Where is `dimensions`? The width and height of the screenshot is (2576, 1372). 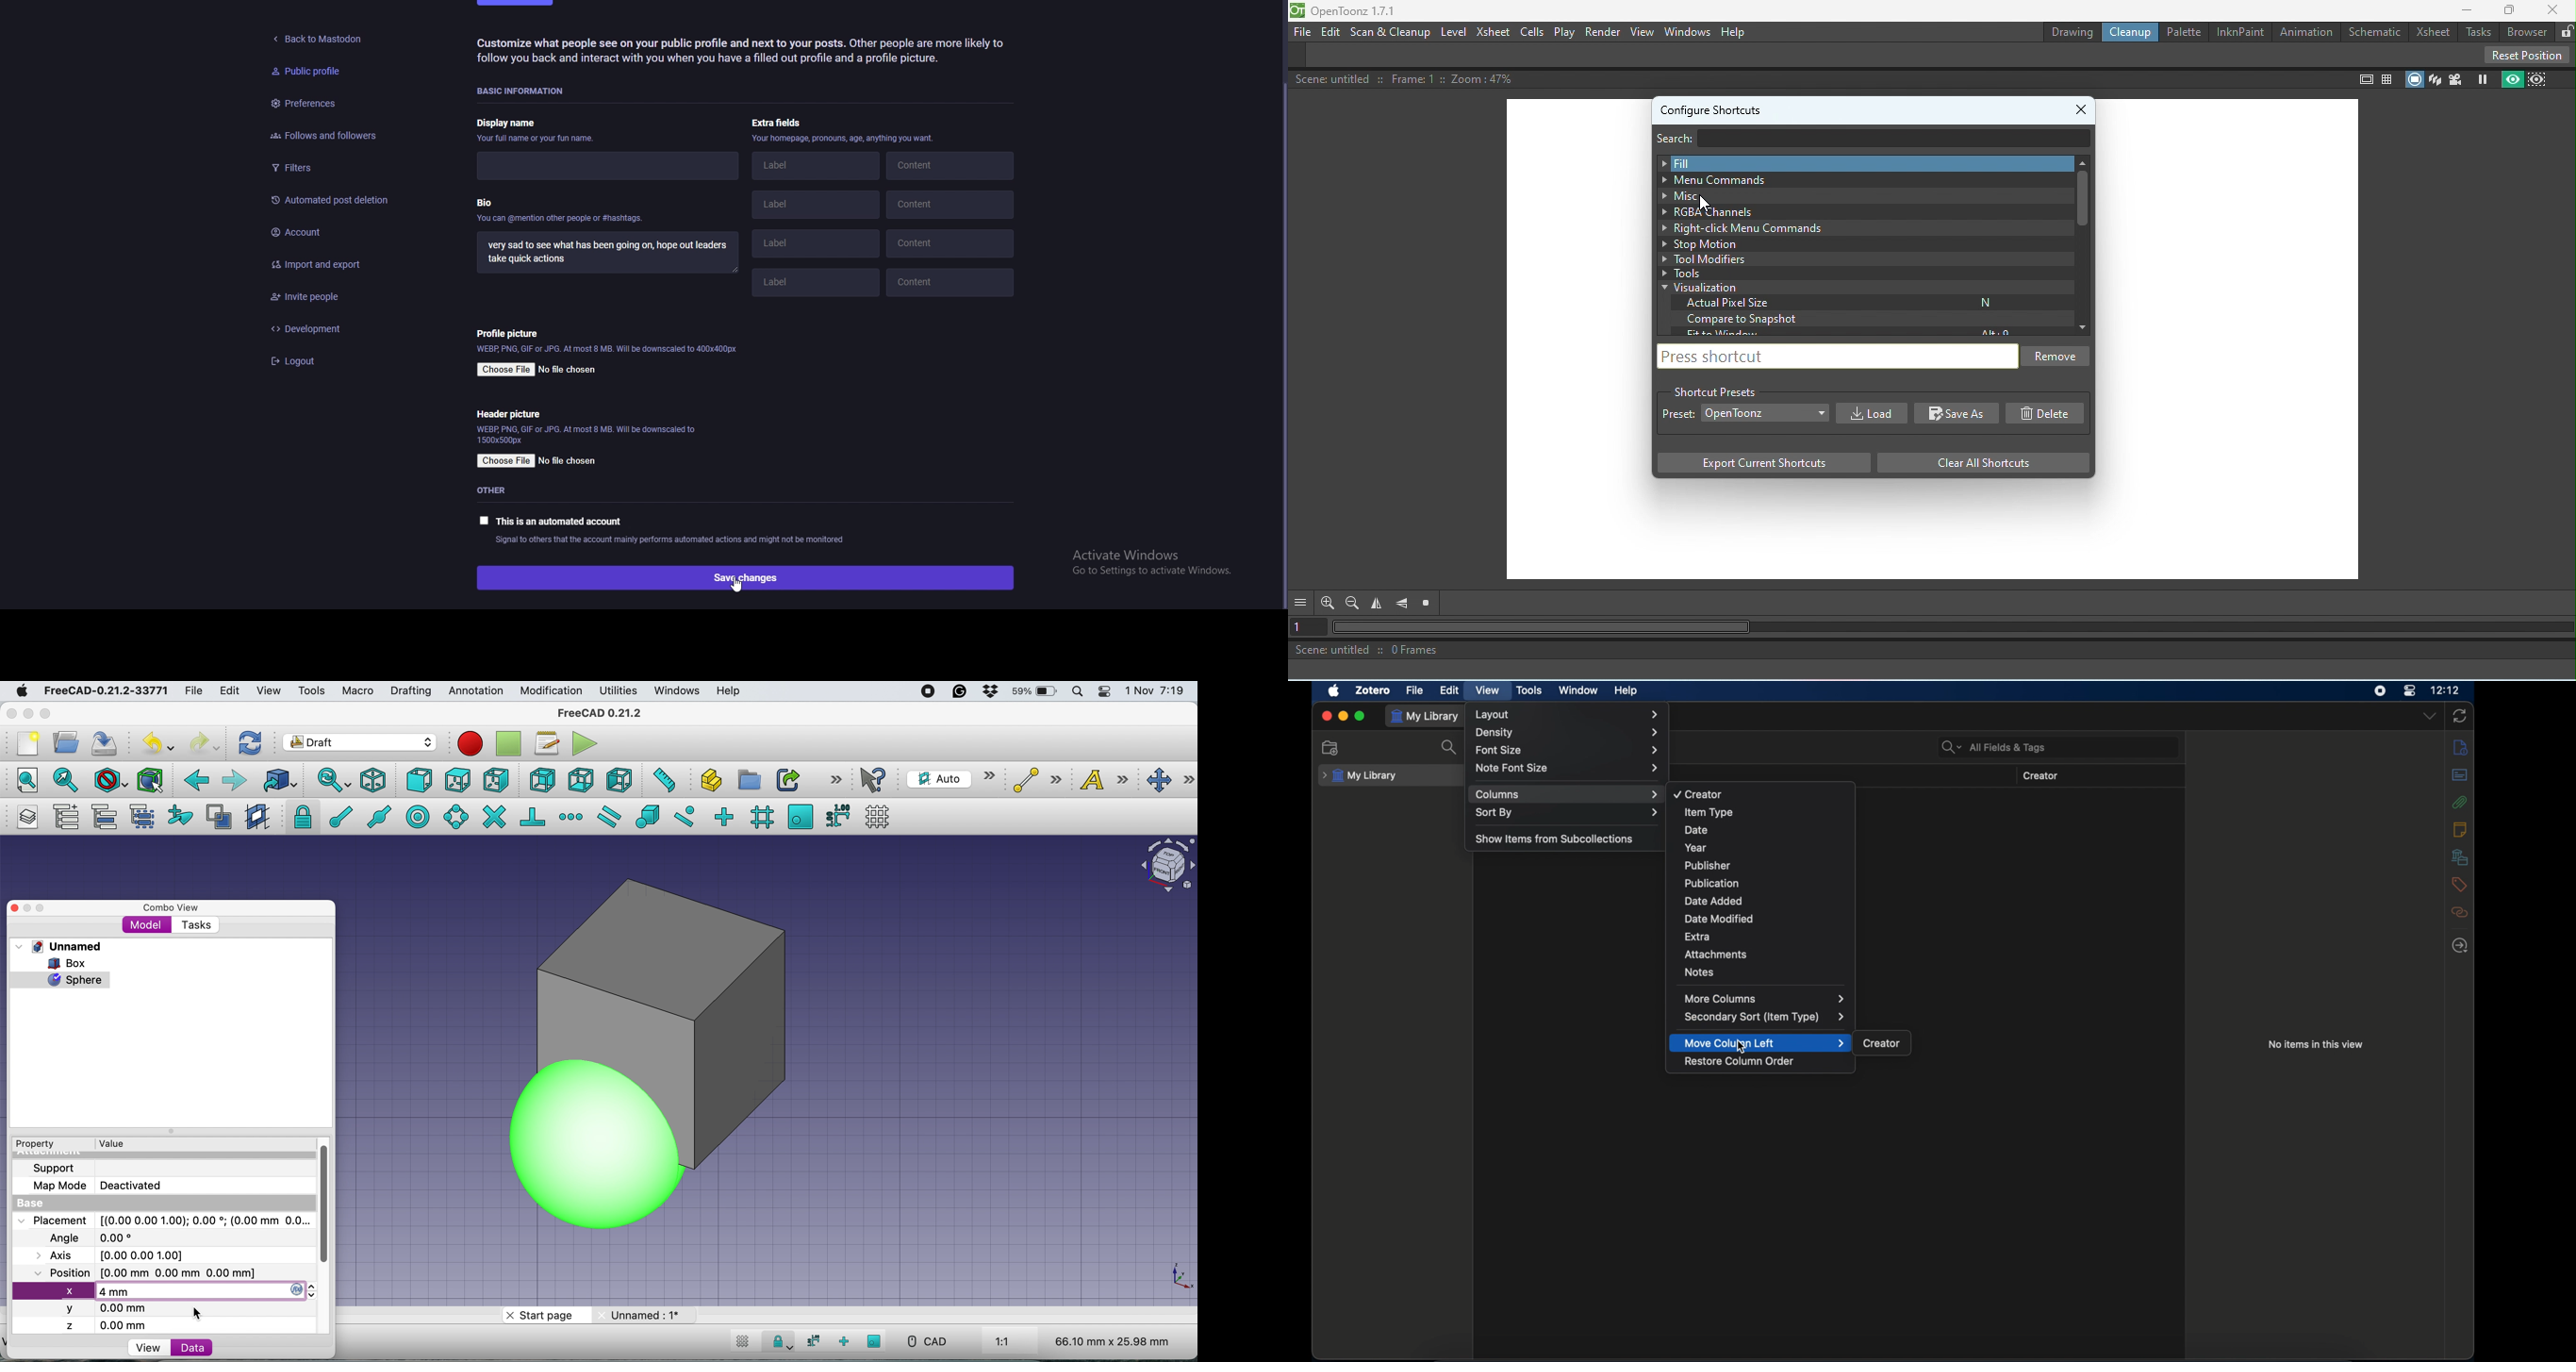 dimensions is located at coordinates (1109, 1341).